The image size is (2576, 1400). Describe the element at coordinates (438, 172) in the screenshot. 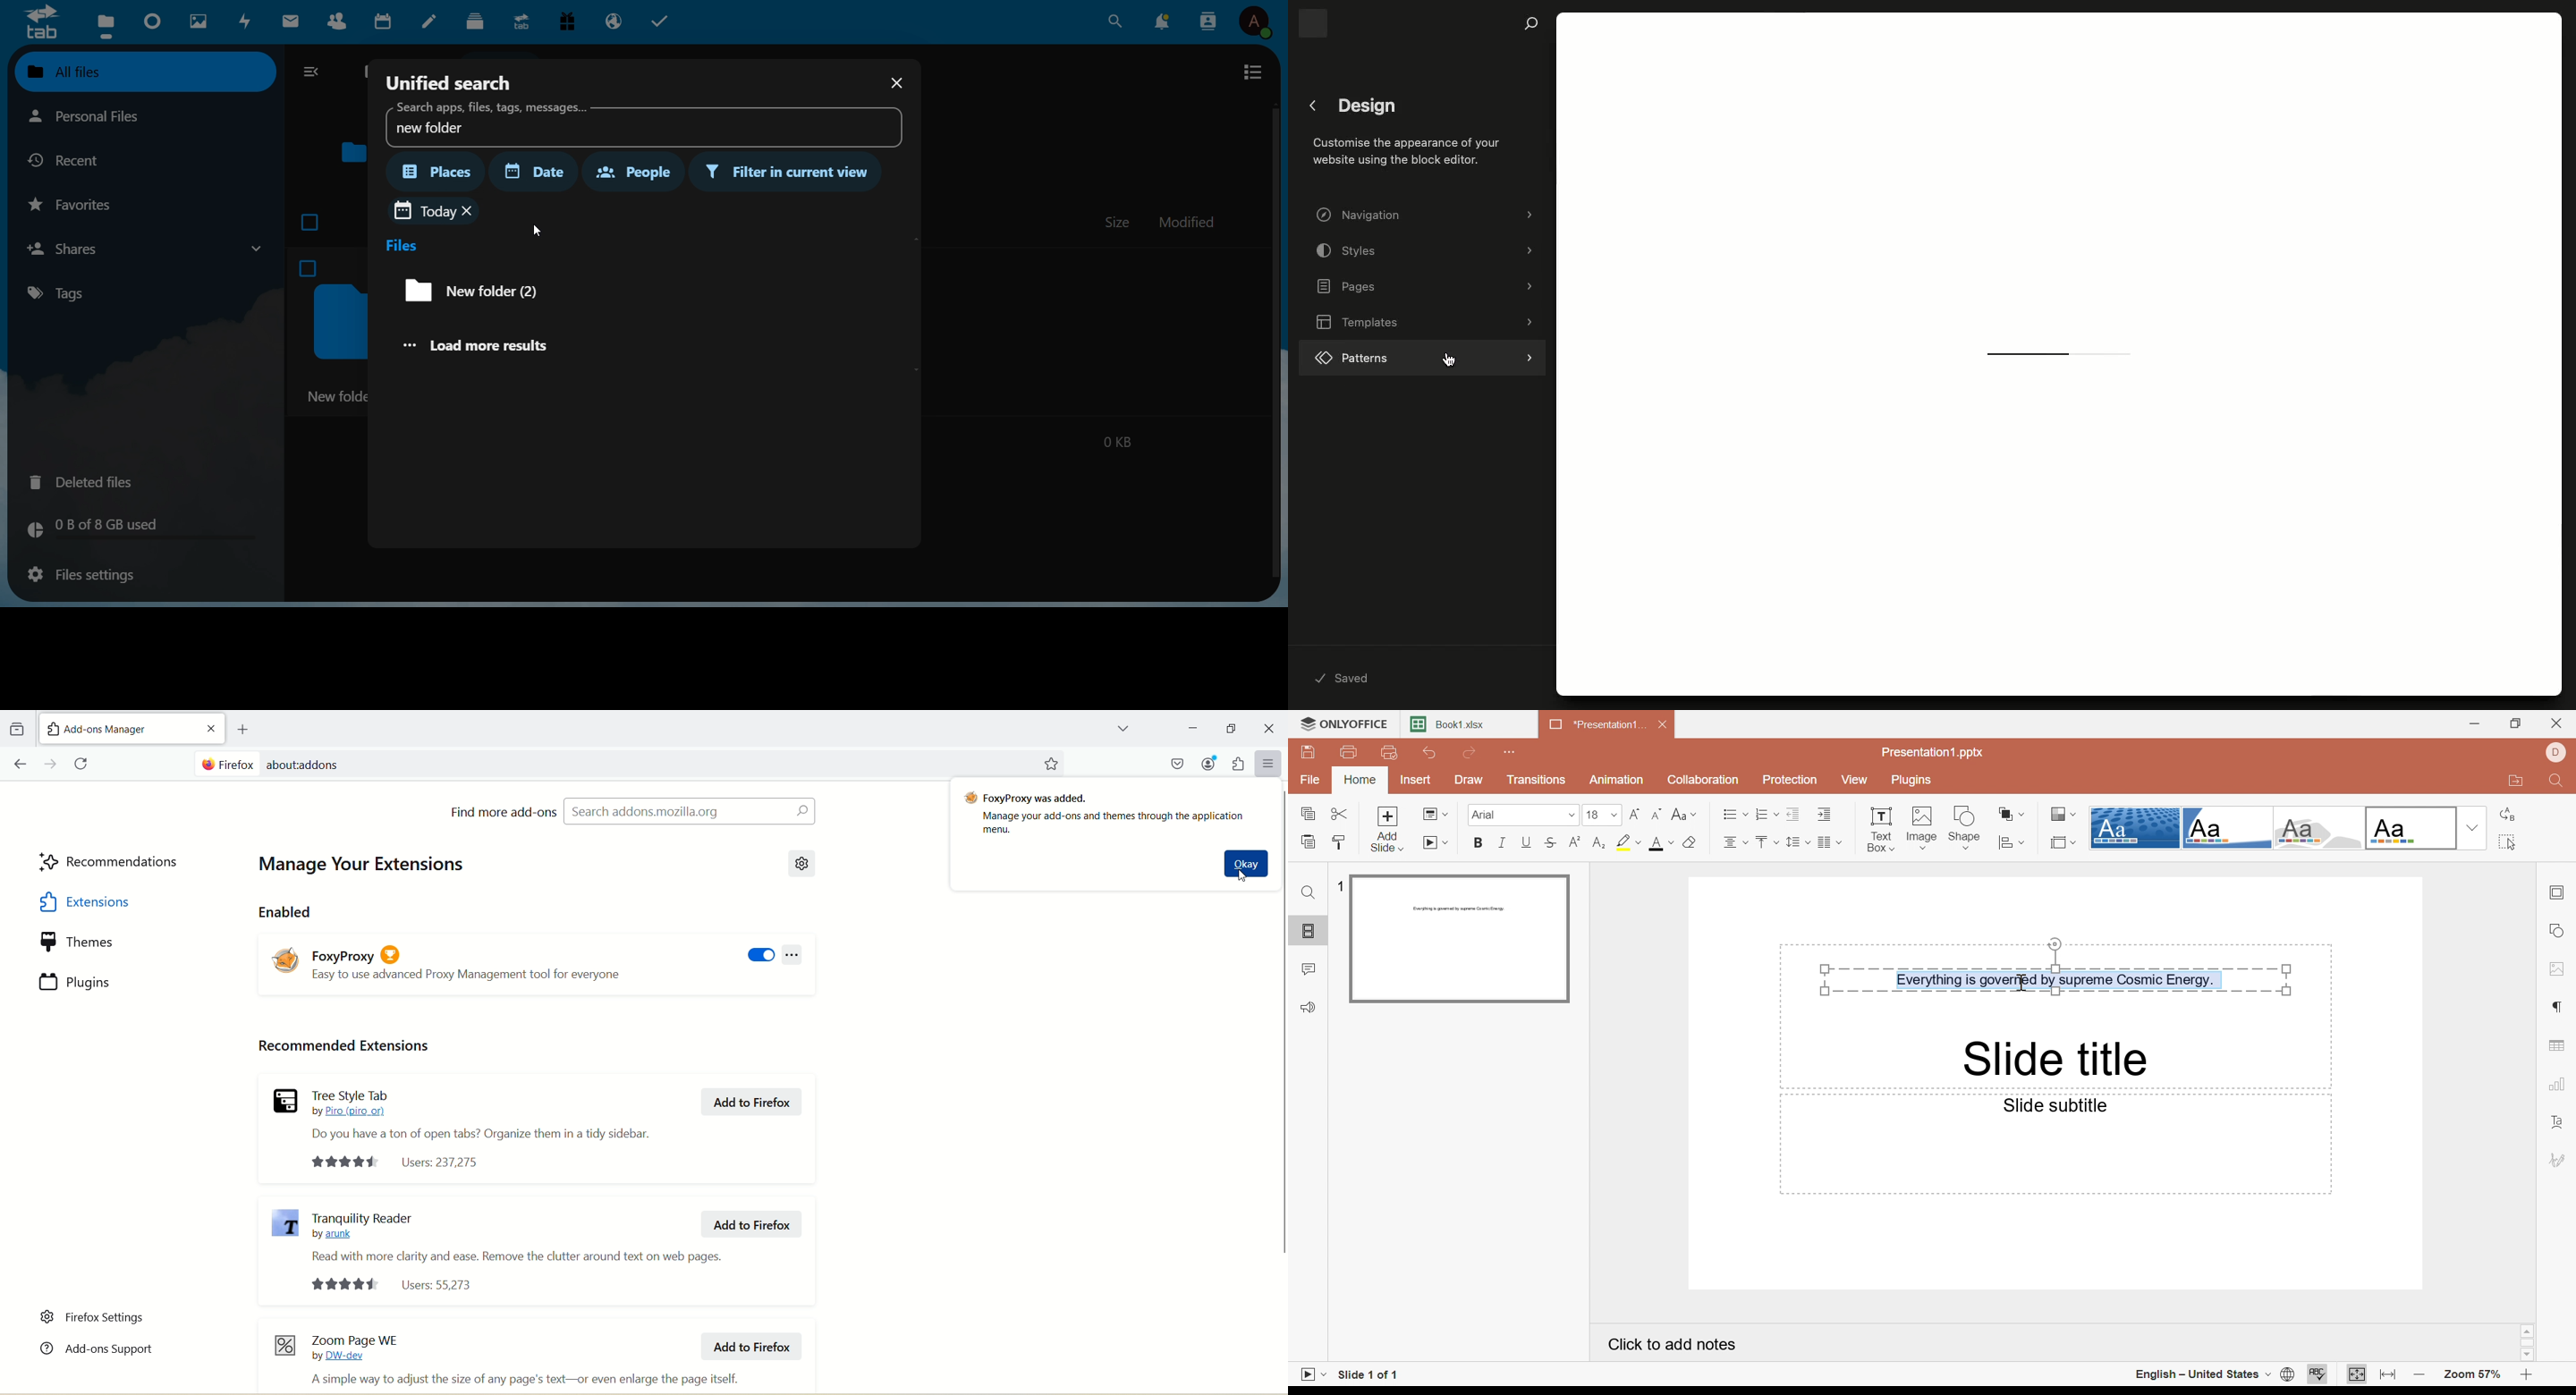

I see `places` at that location.